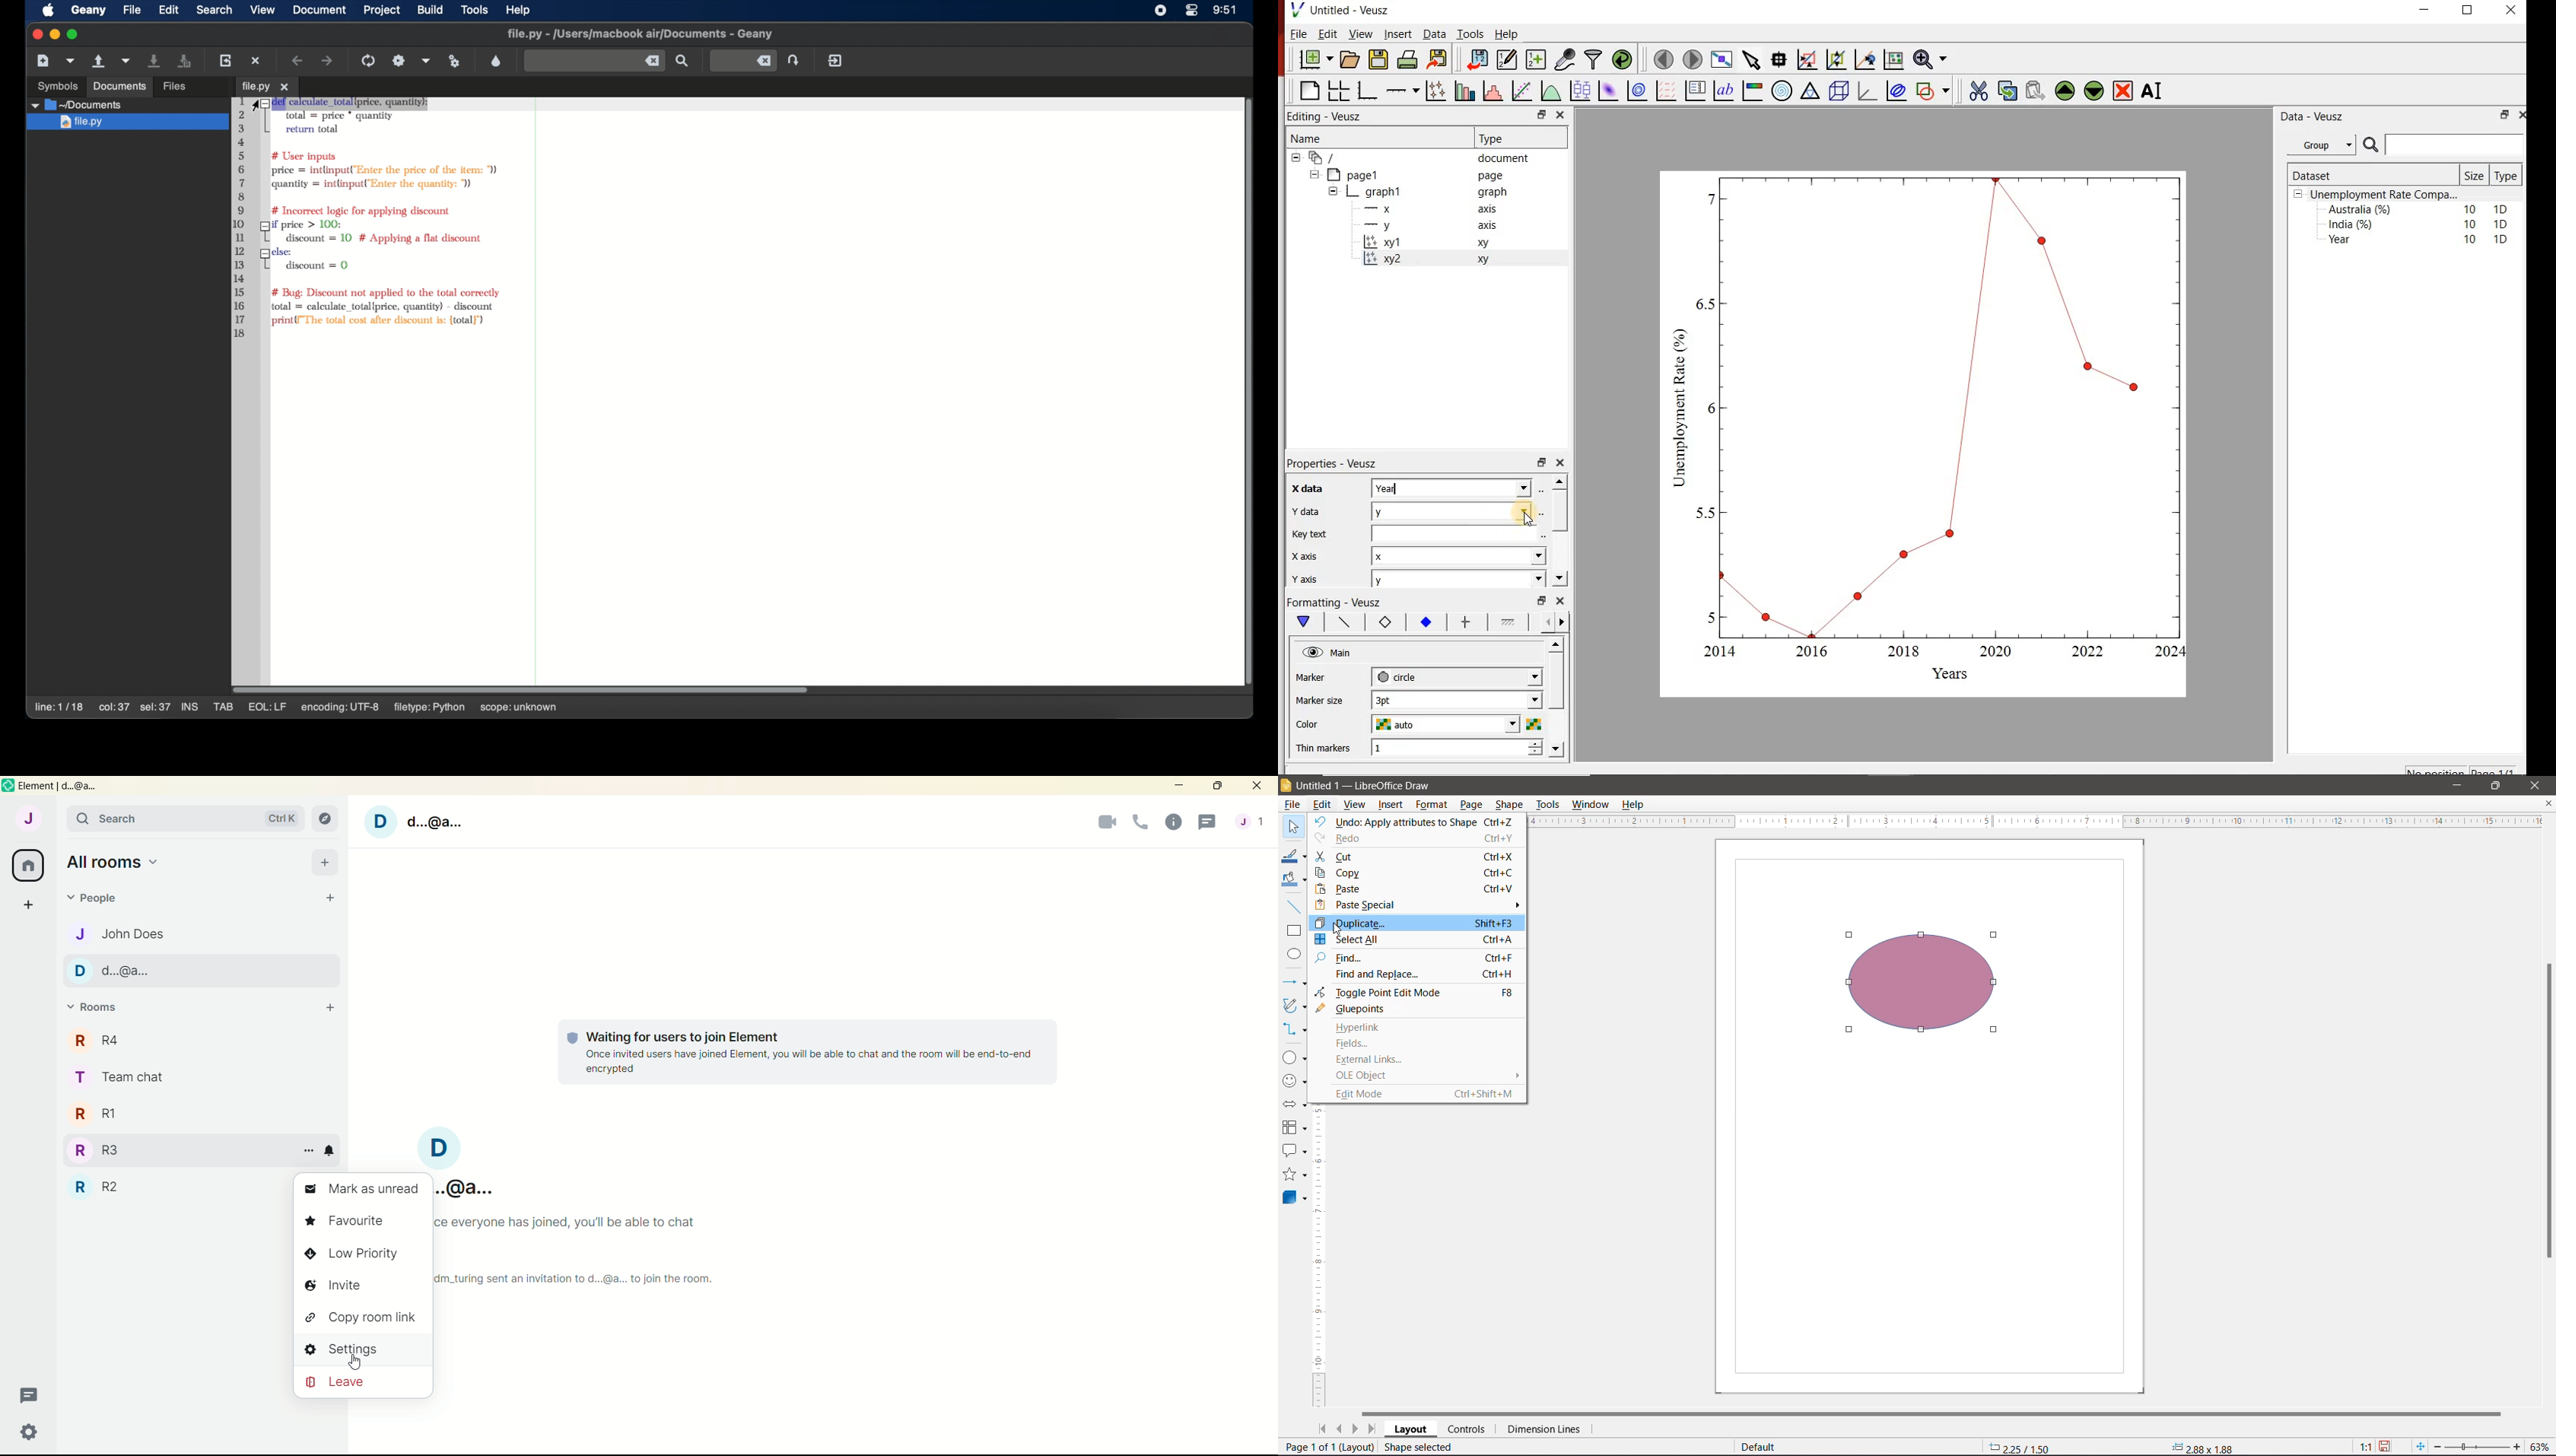  I want to click on Insert Line, so click(1293, 906).